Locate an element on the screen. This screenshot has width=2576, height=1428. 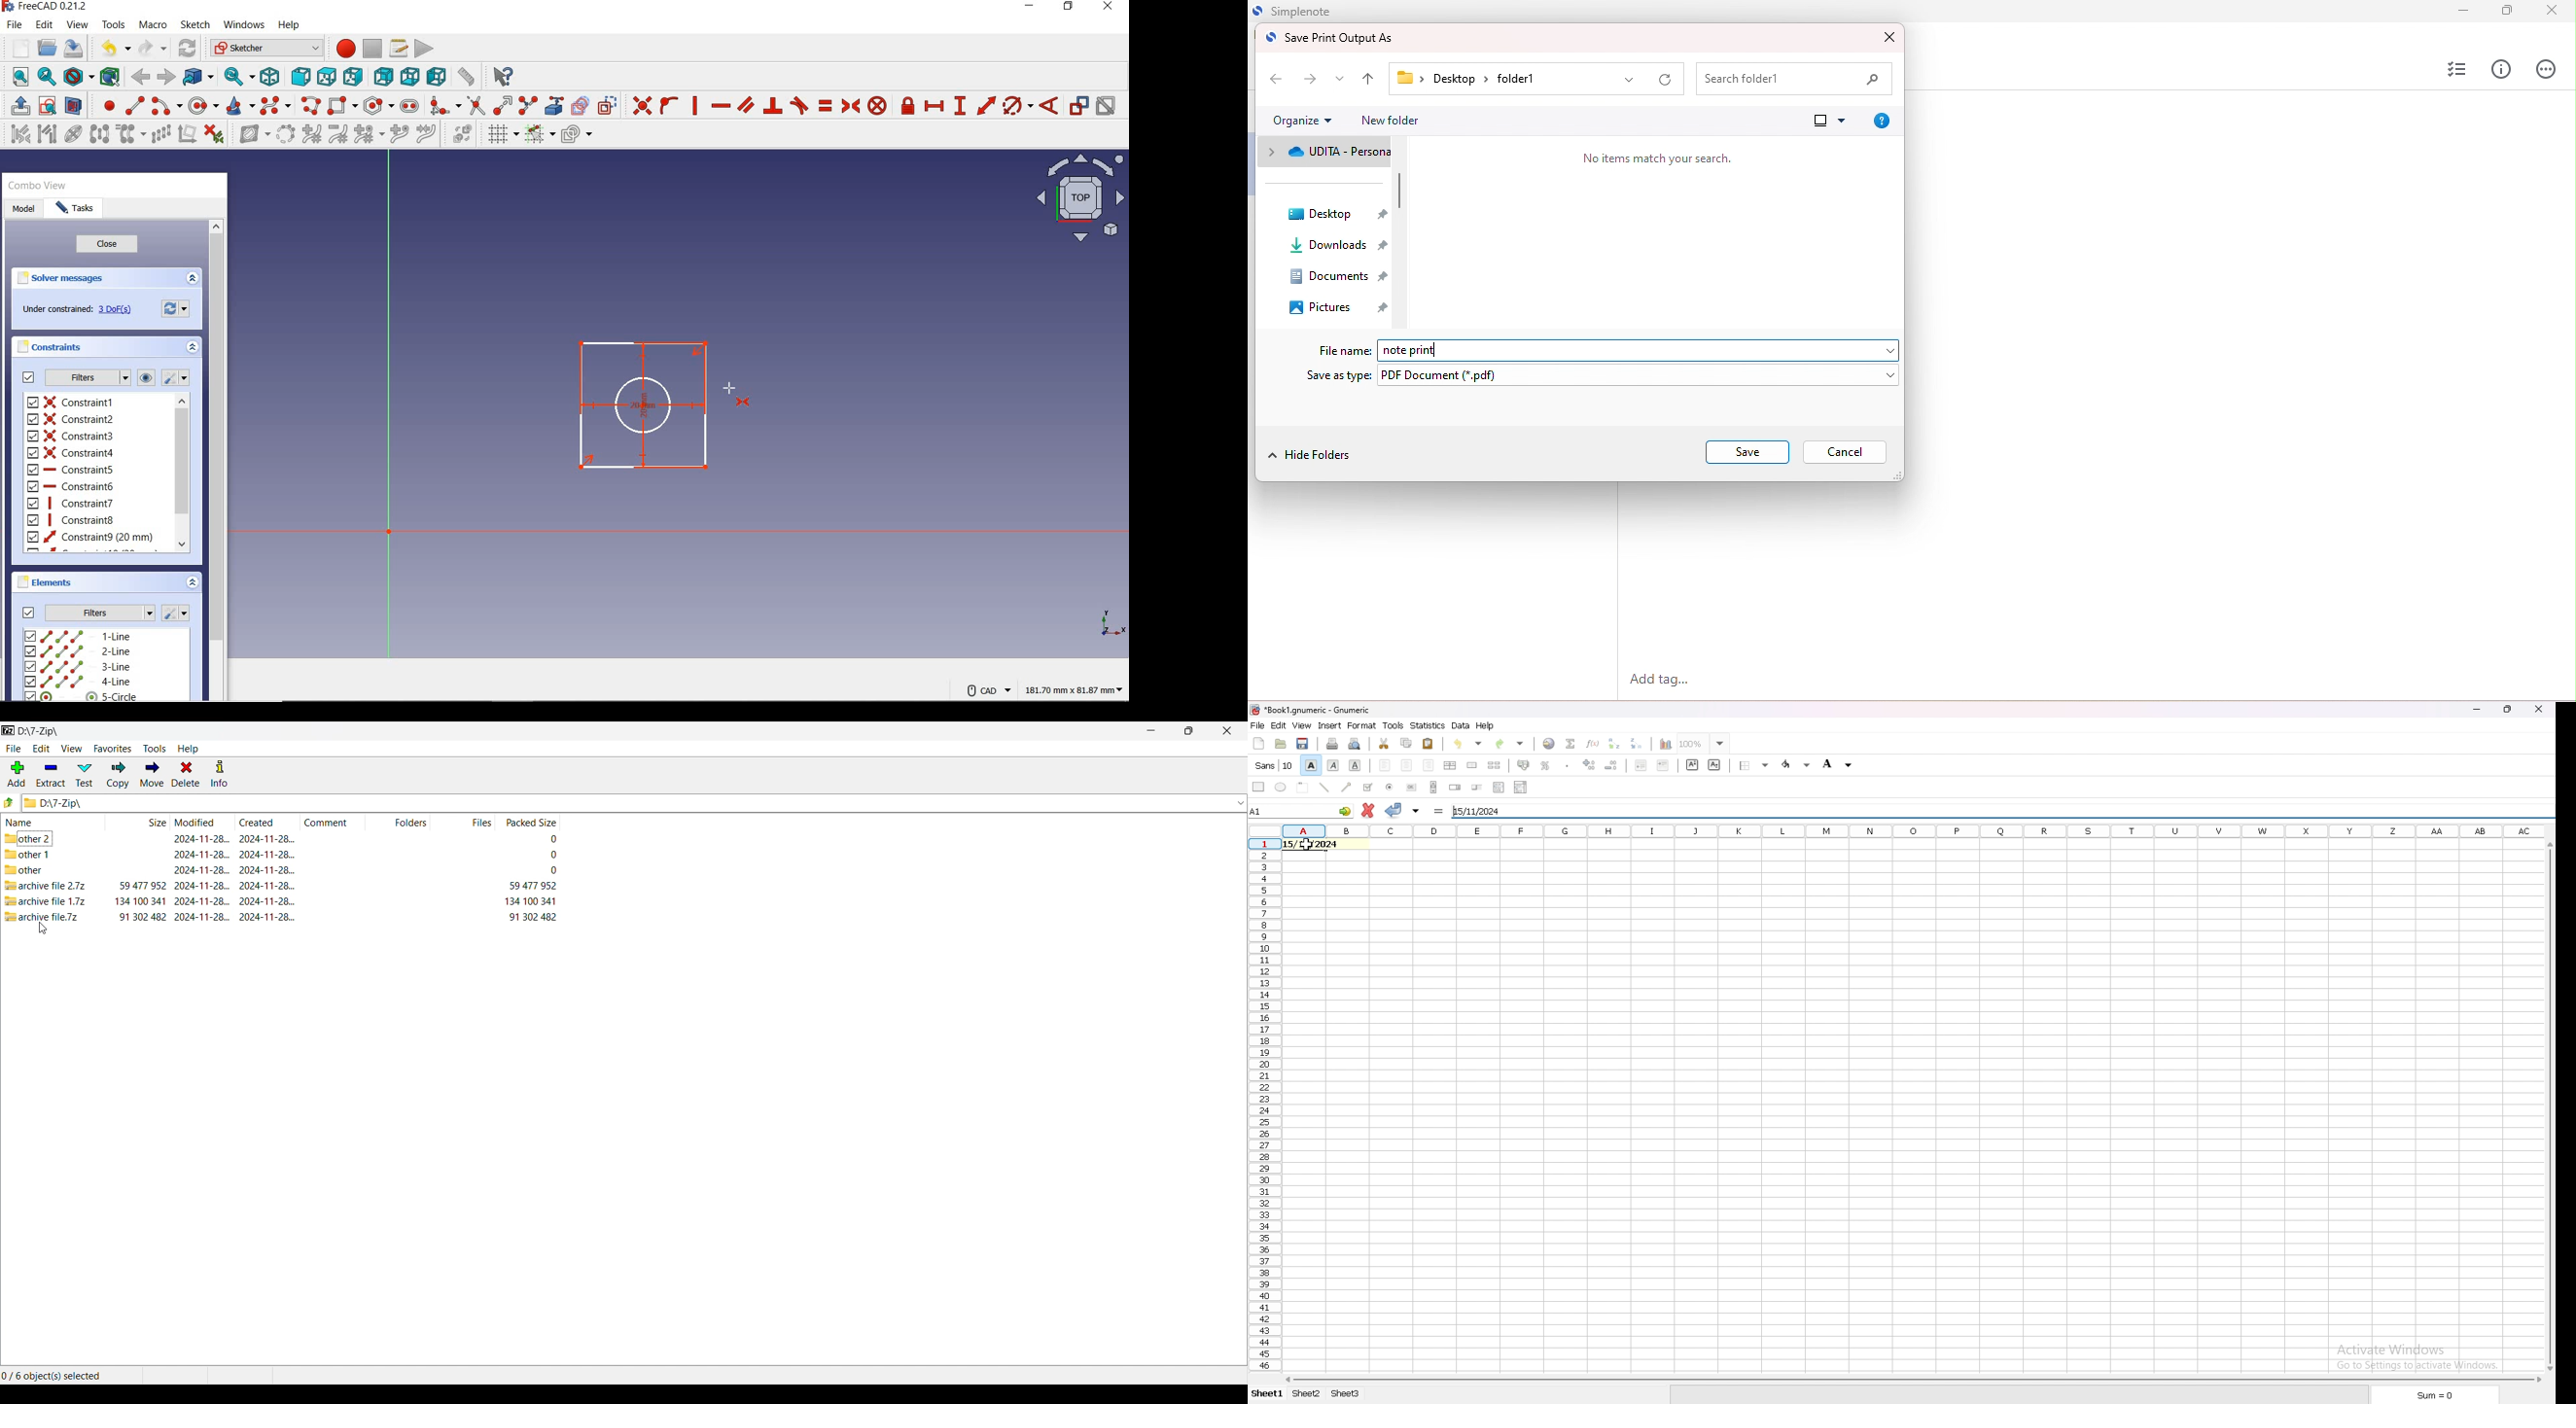
info is located at coordinates (2502, 69).